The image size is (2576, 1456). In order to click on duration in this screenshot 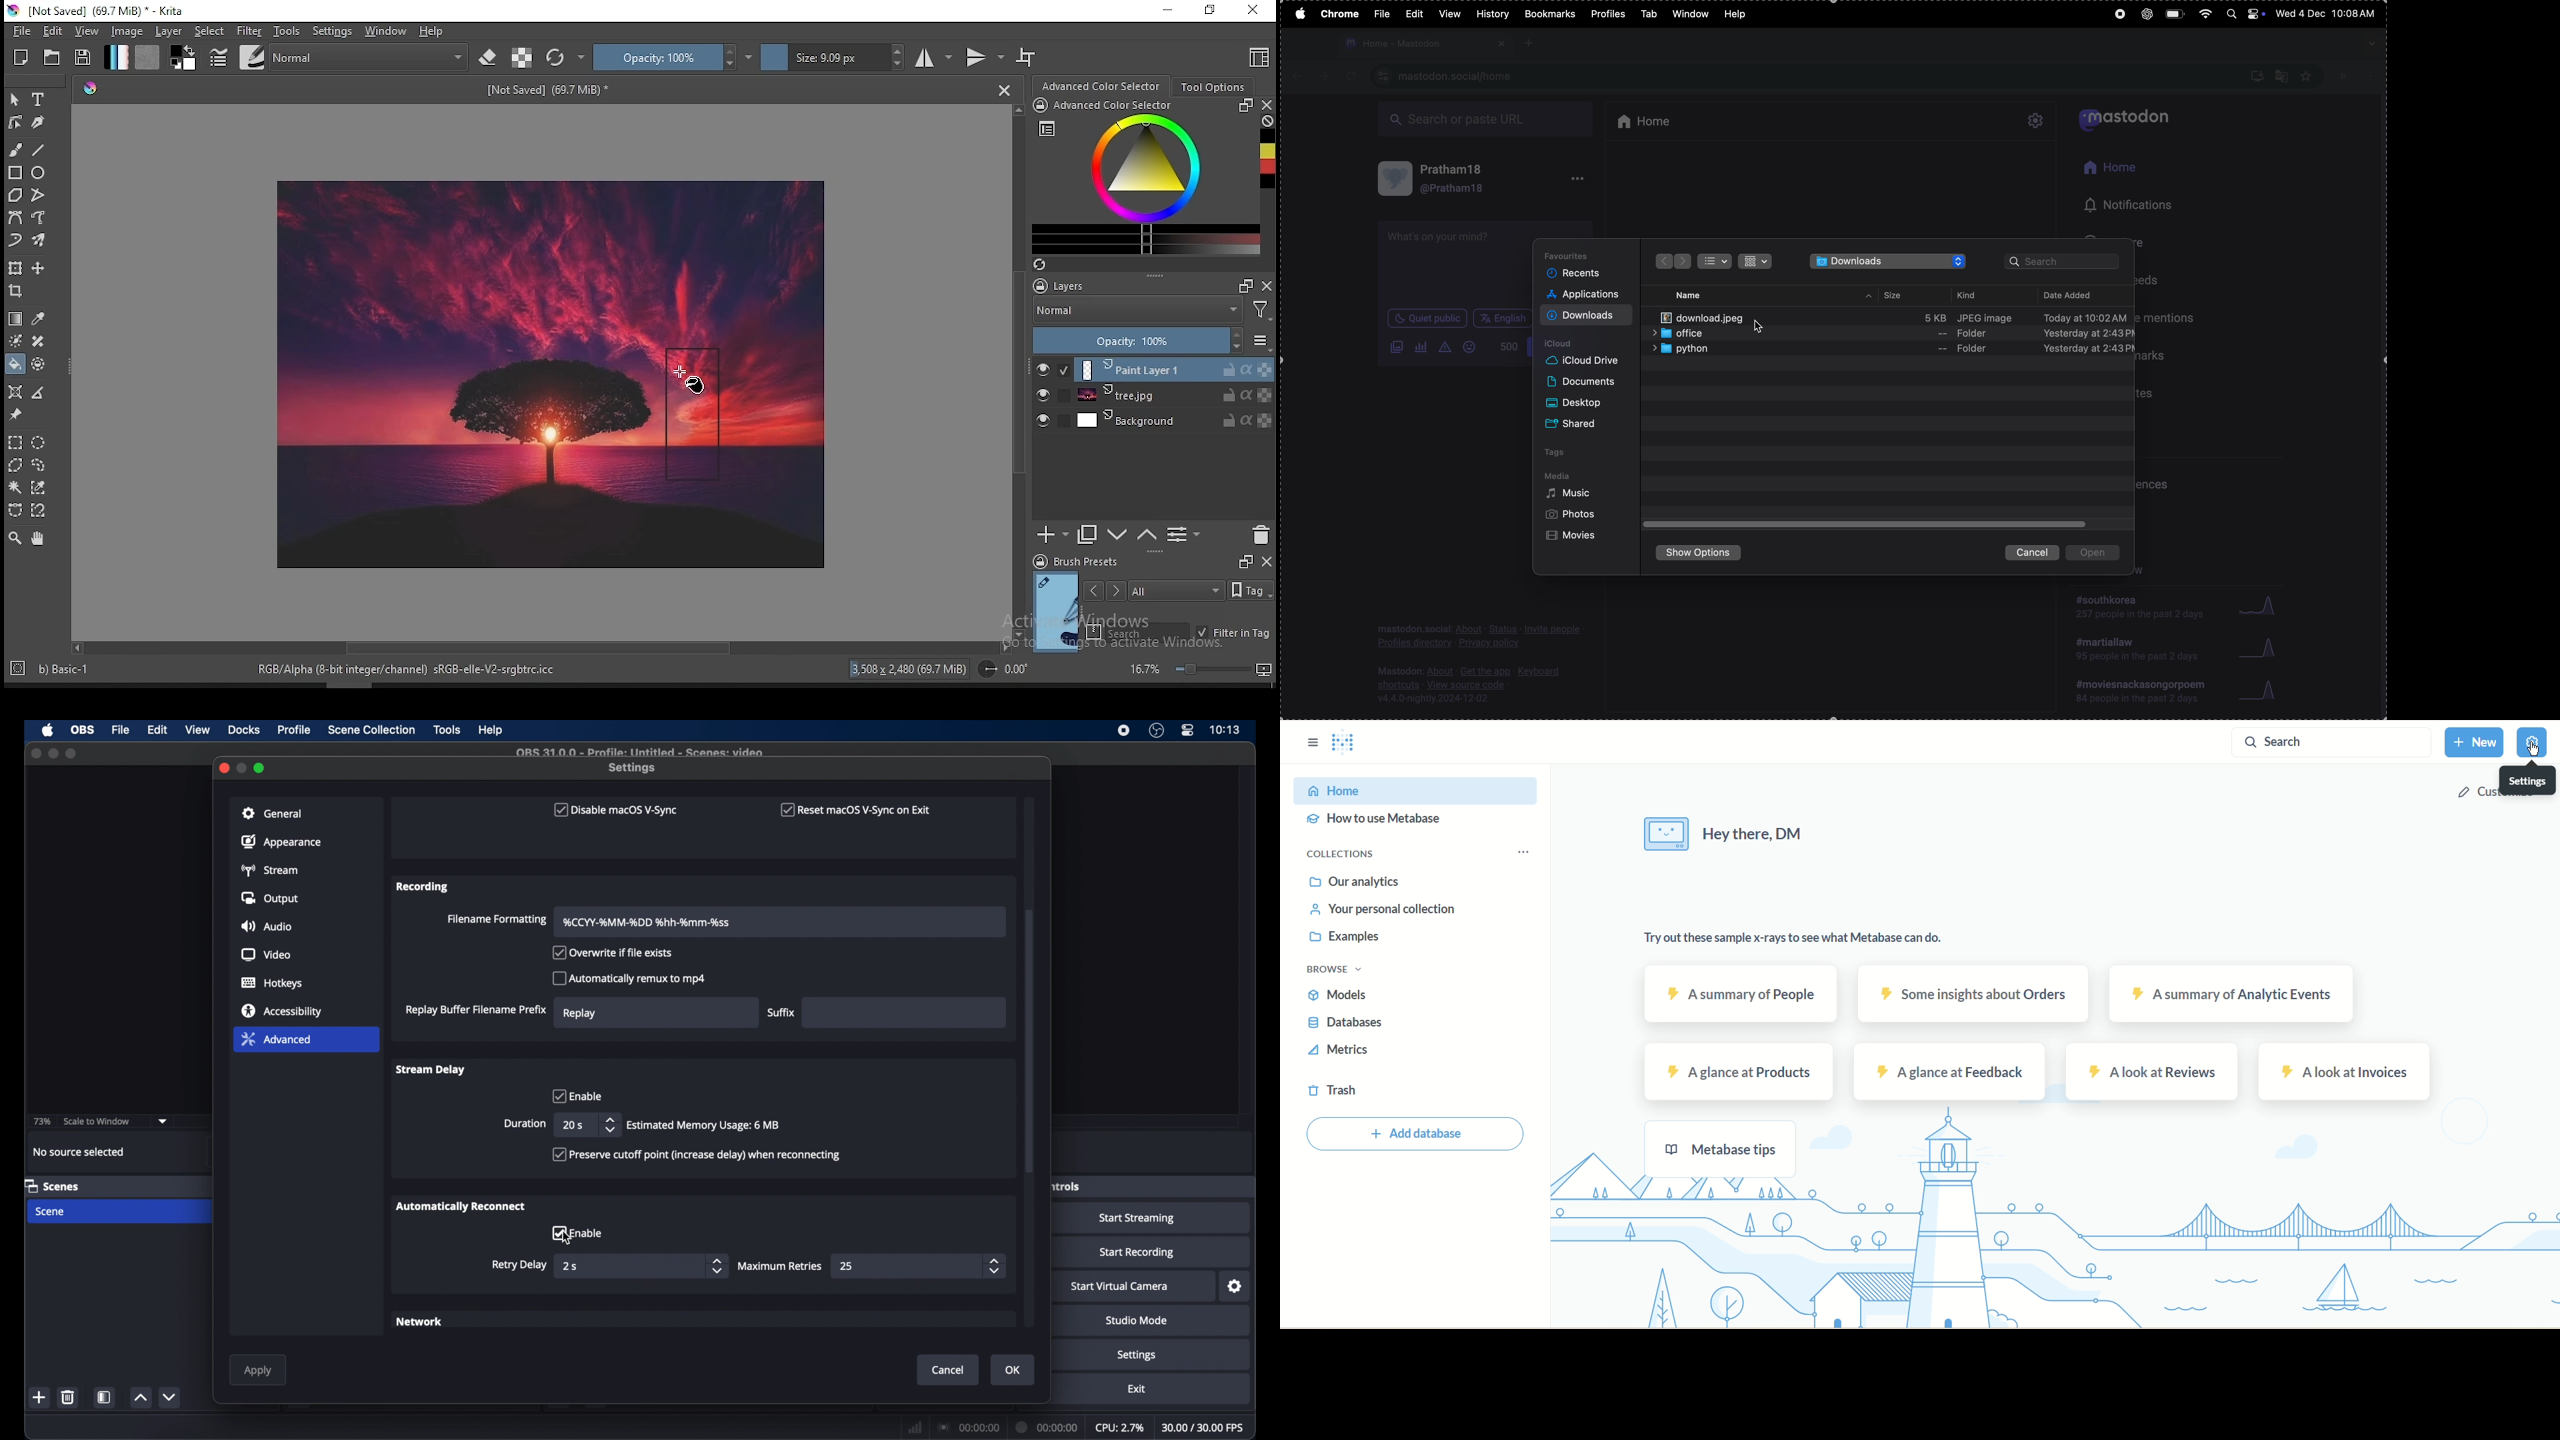, I will do `click(1047, 1426)`.